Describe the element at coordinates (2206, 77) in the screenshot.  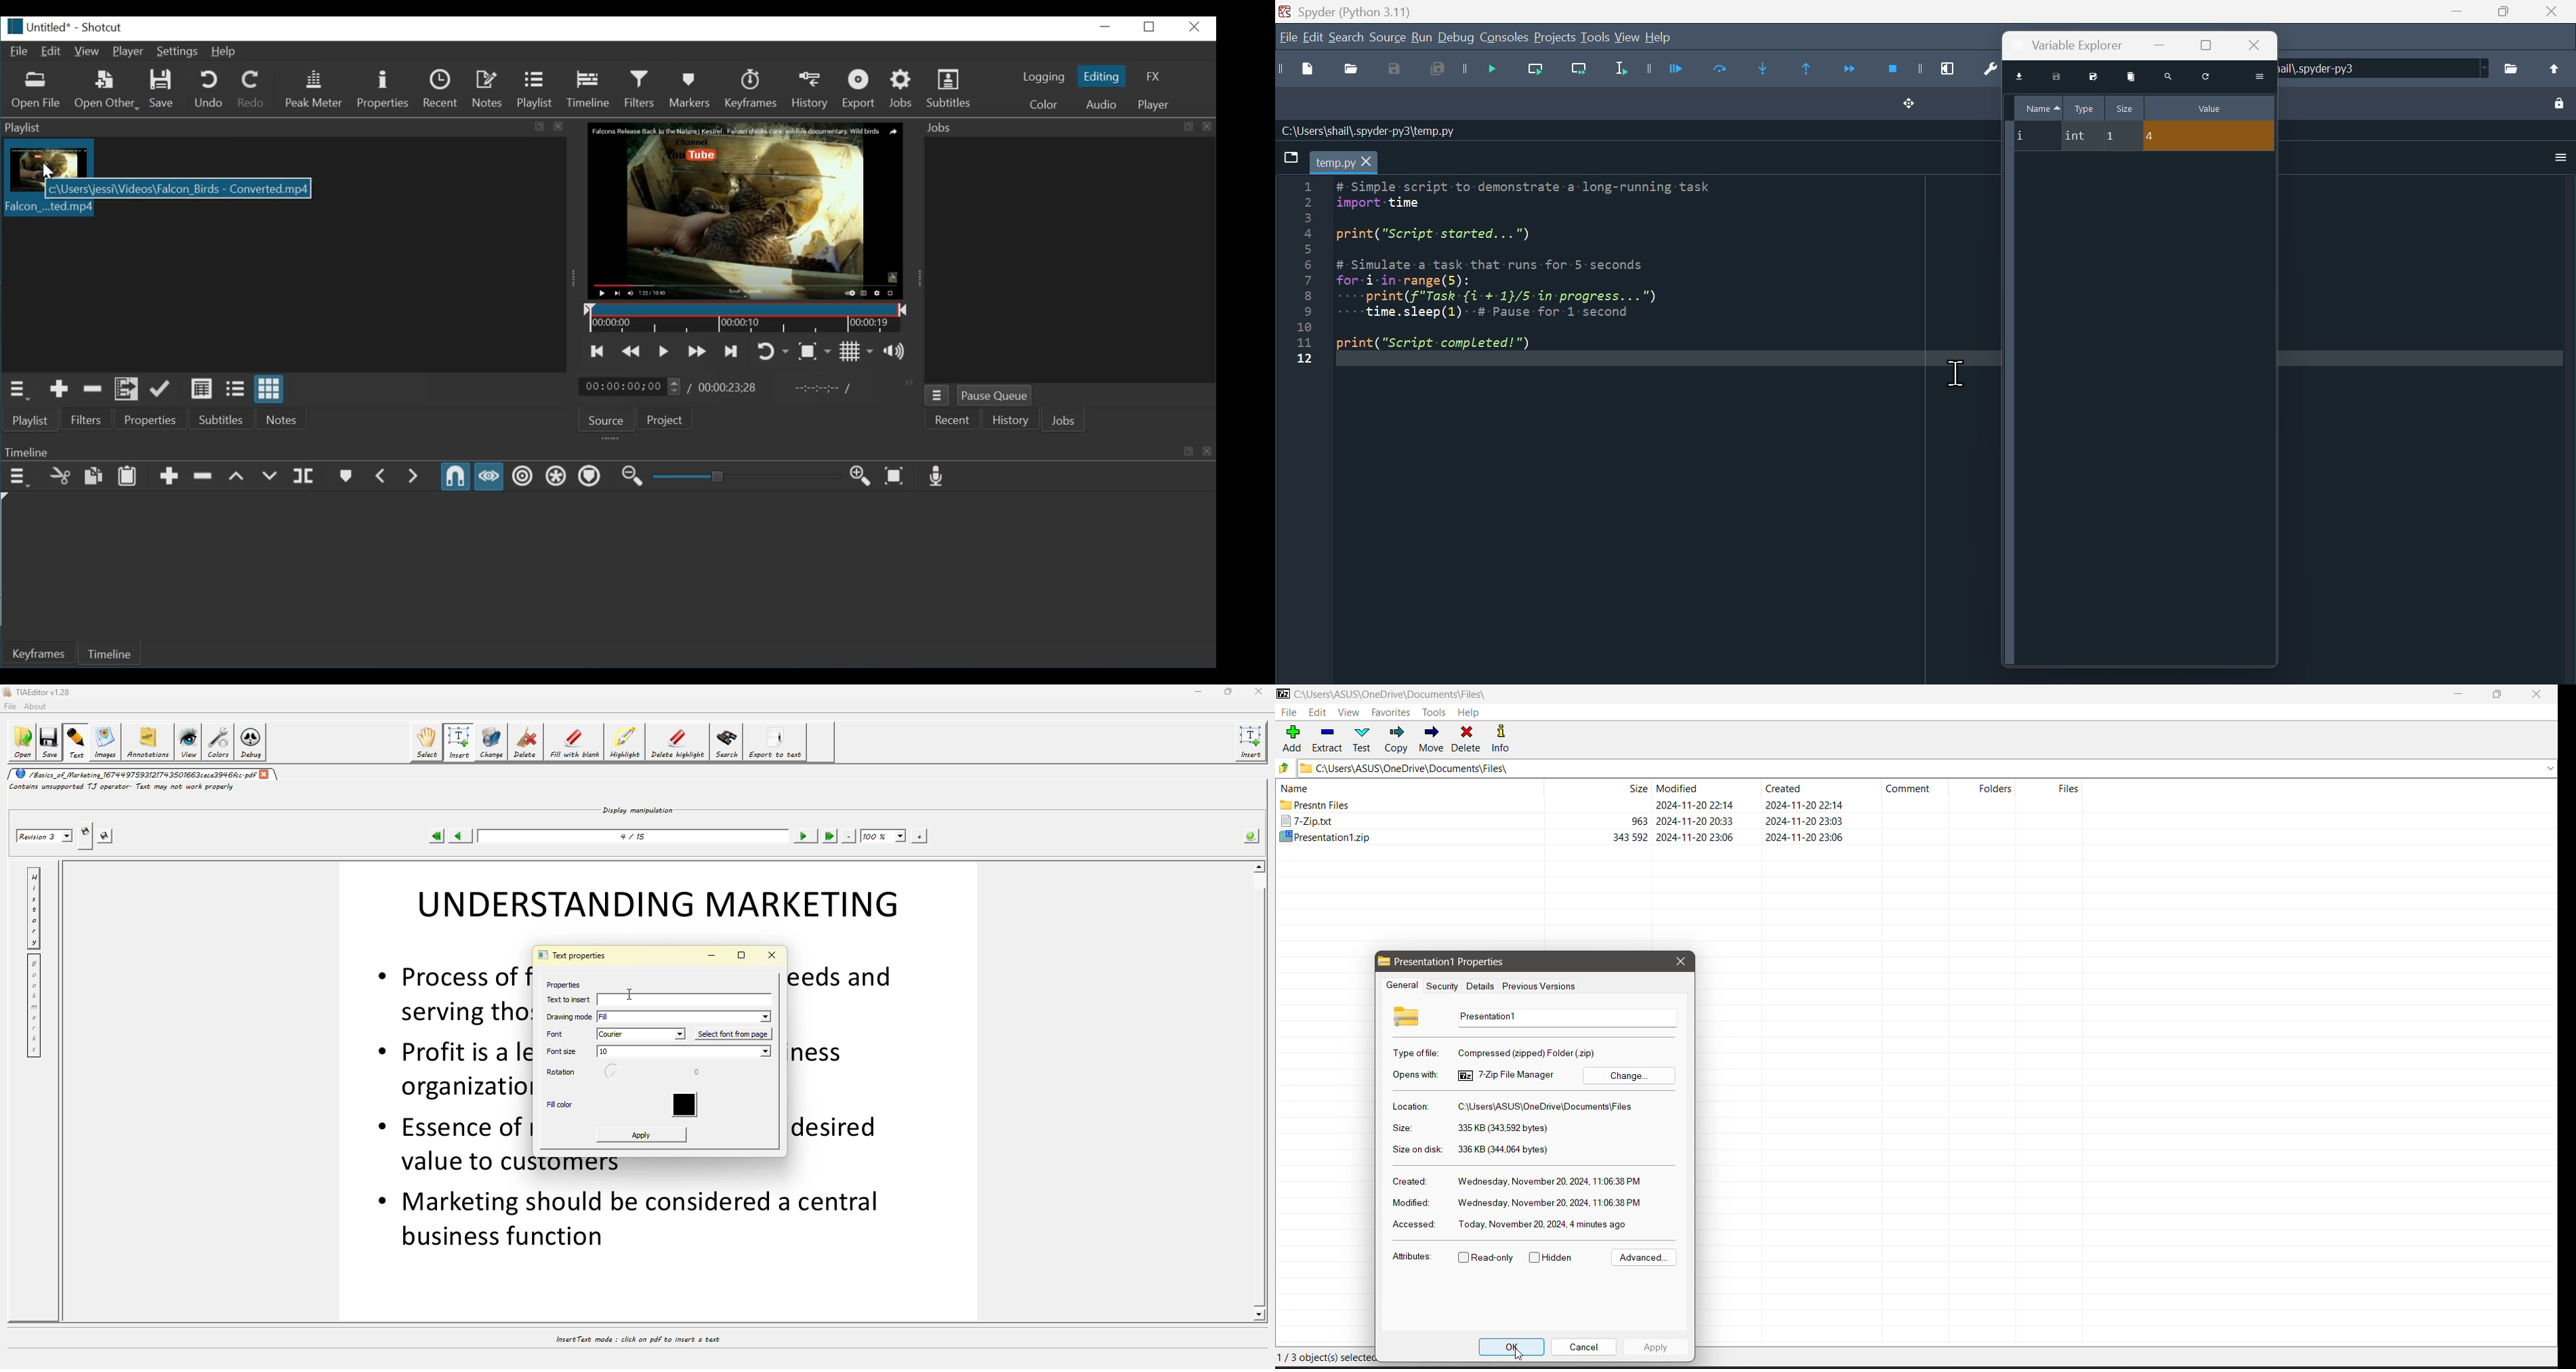
I see `refresh variables` at that location.